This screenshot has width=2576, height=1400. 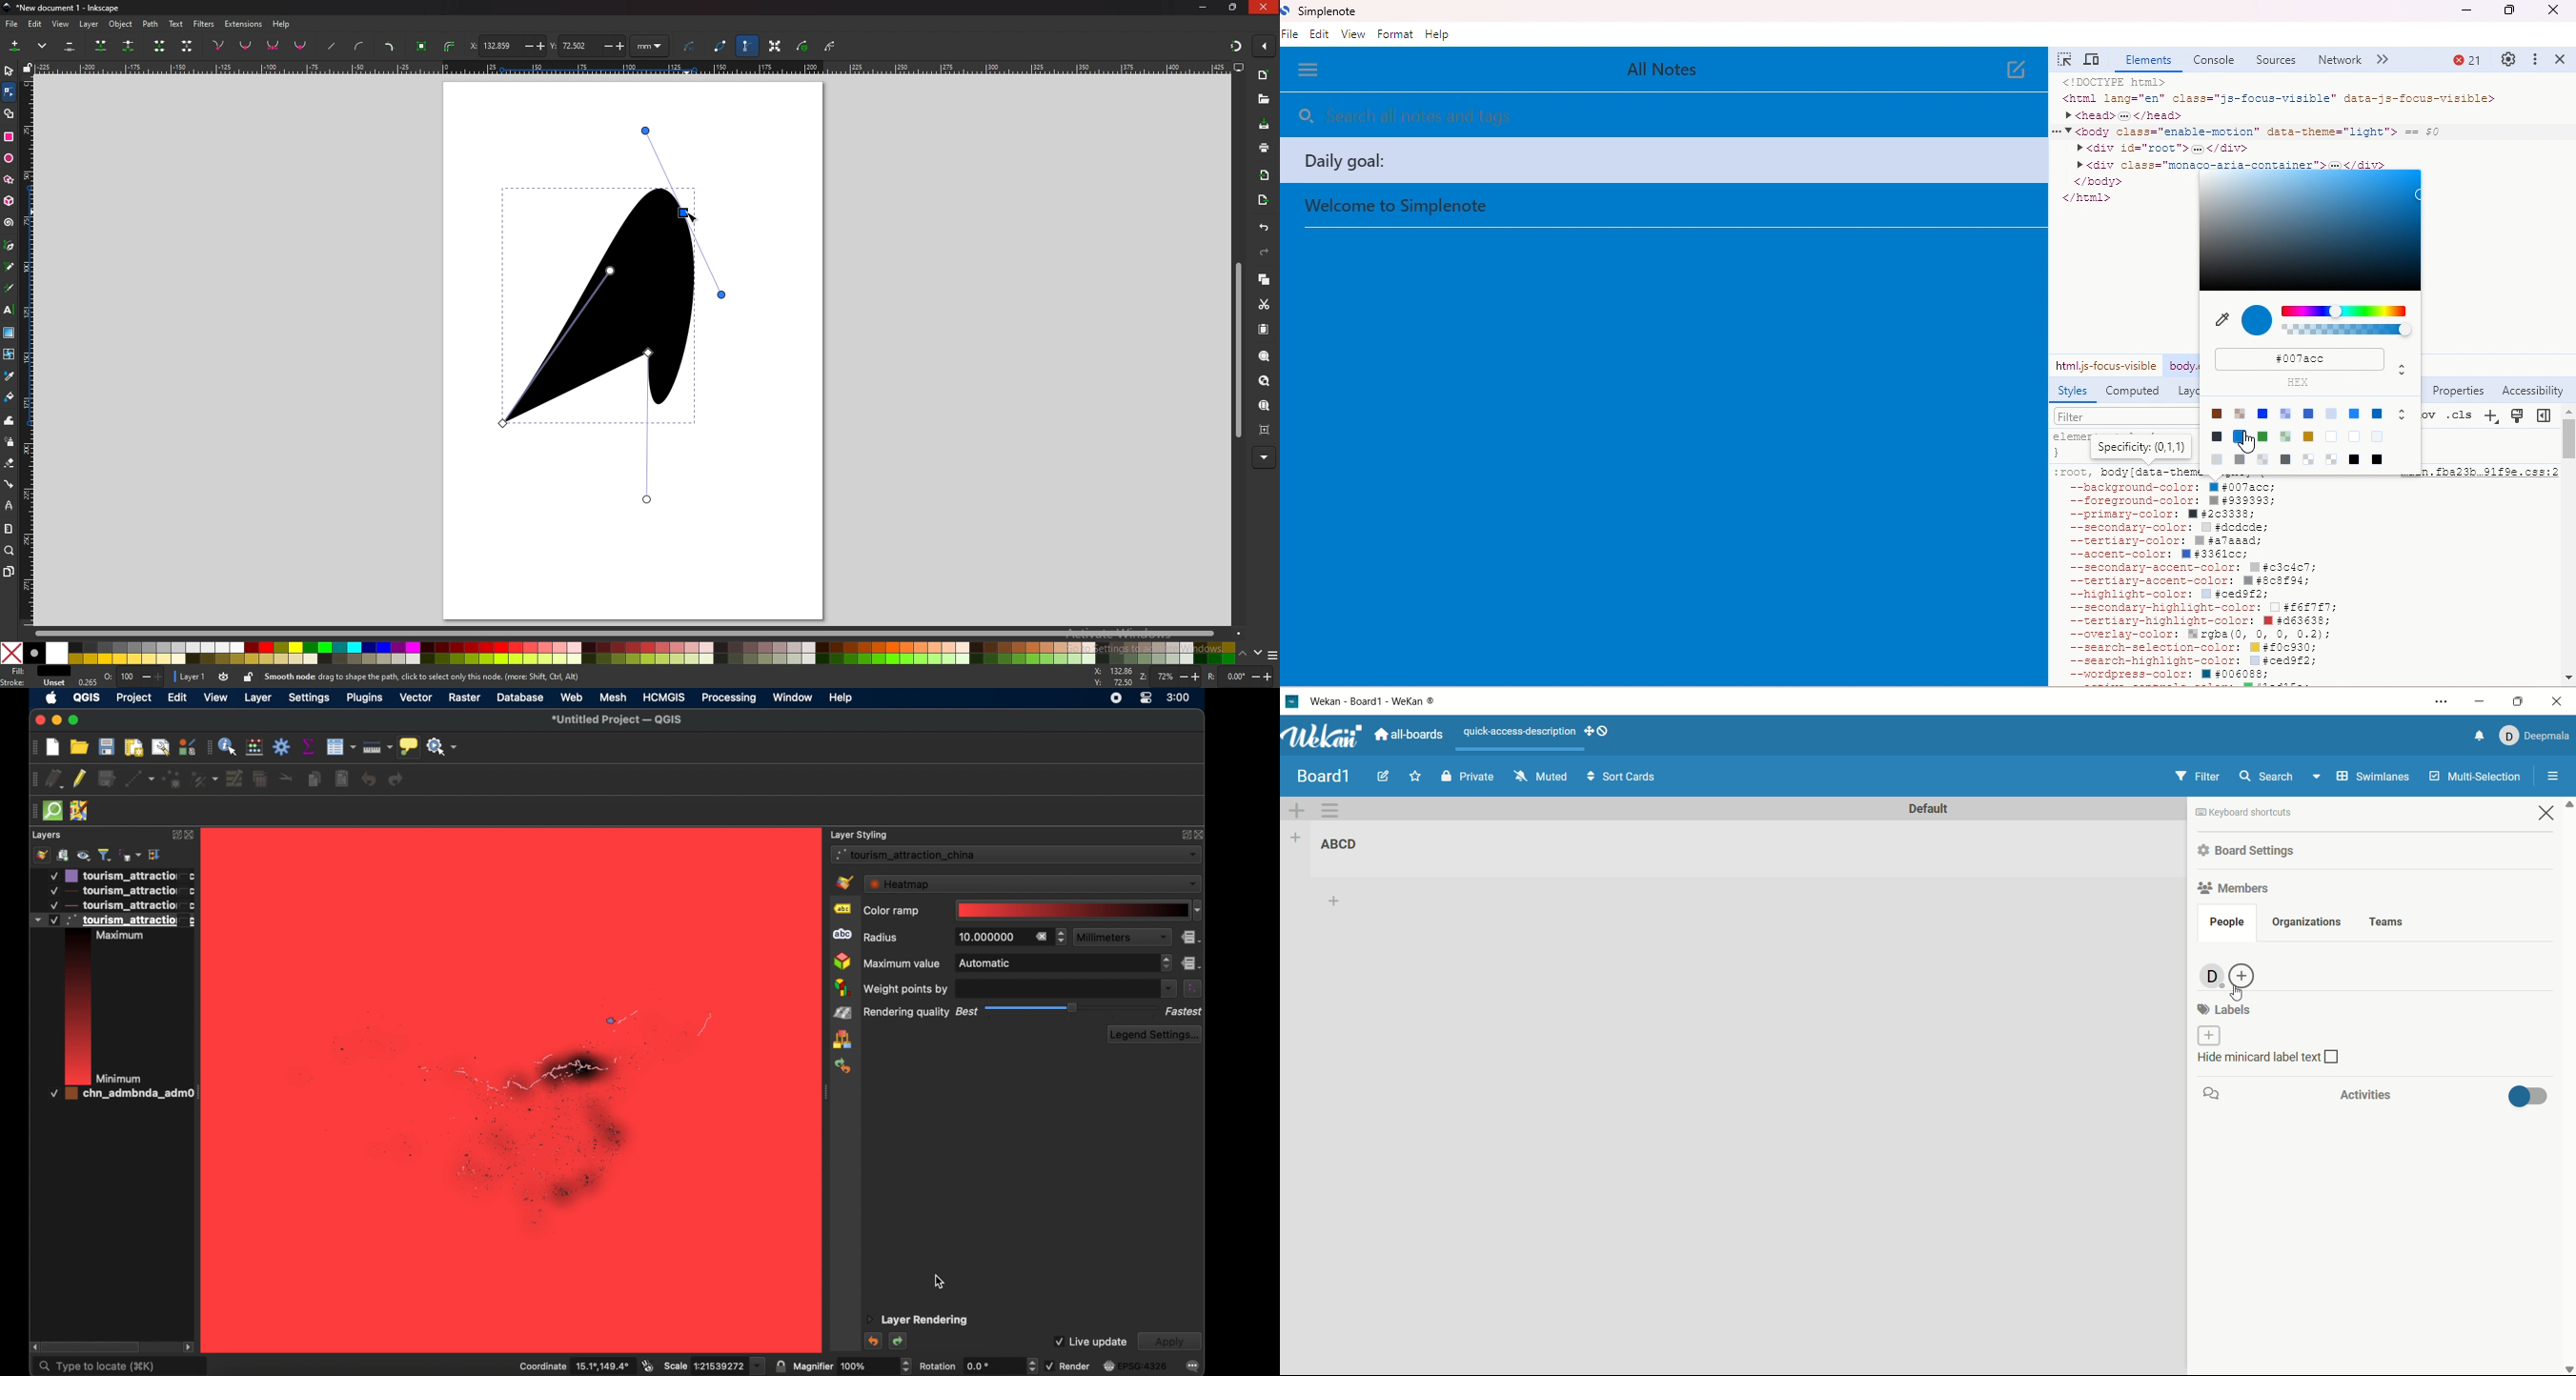 I want to click on vertical scroll bar, so click(x=2568, y=436).